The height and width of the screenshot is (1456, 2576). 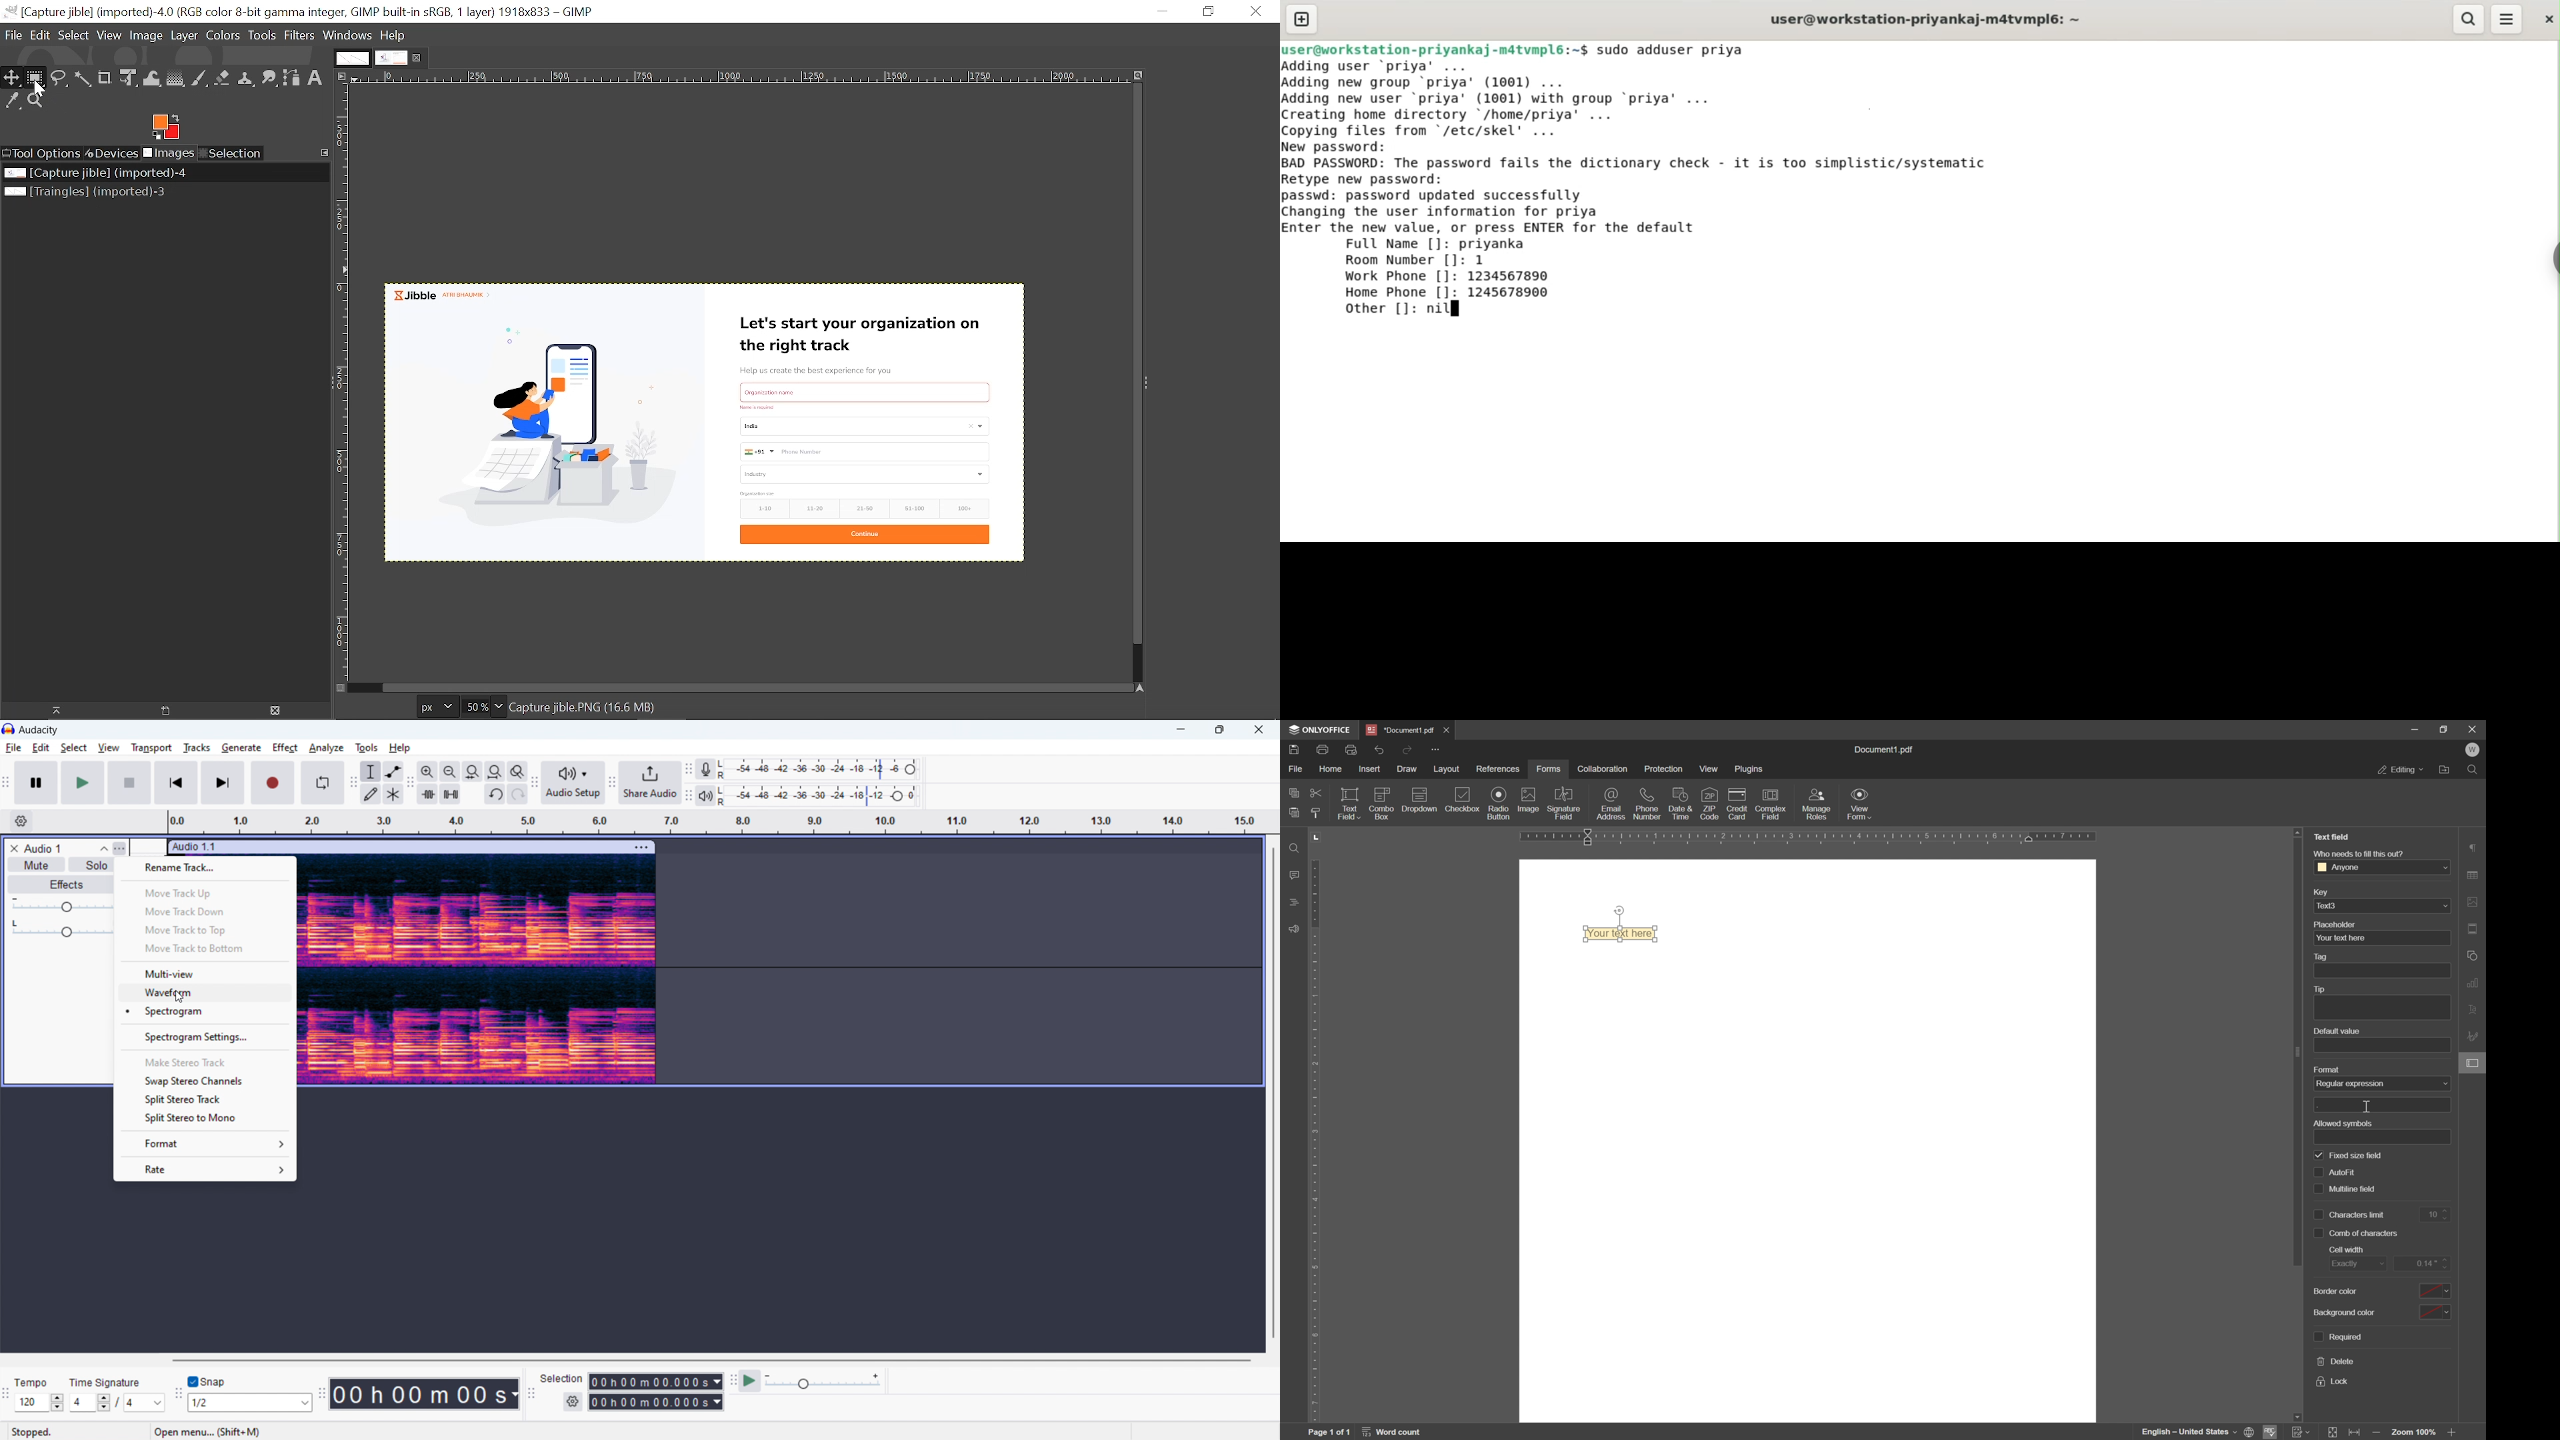 What do you see at coordinates (2436, 1311) in the screenshot?
I see `select background color` at bounding box center [2436, 1311].